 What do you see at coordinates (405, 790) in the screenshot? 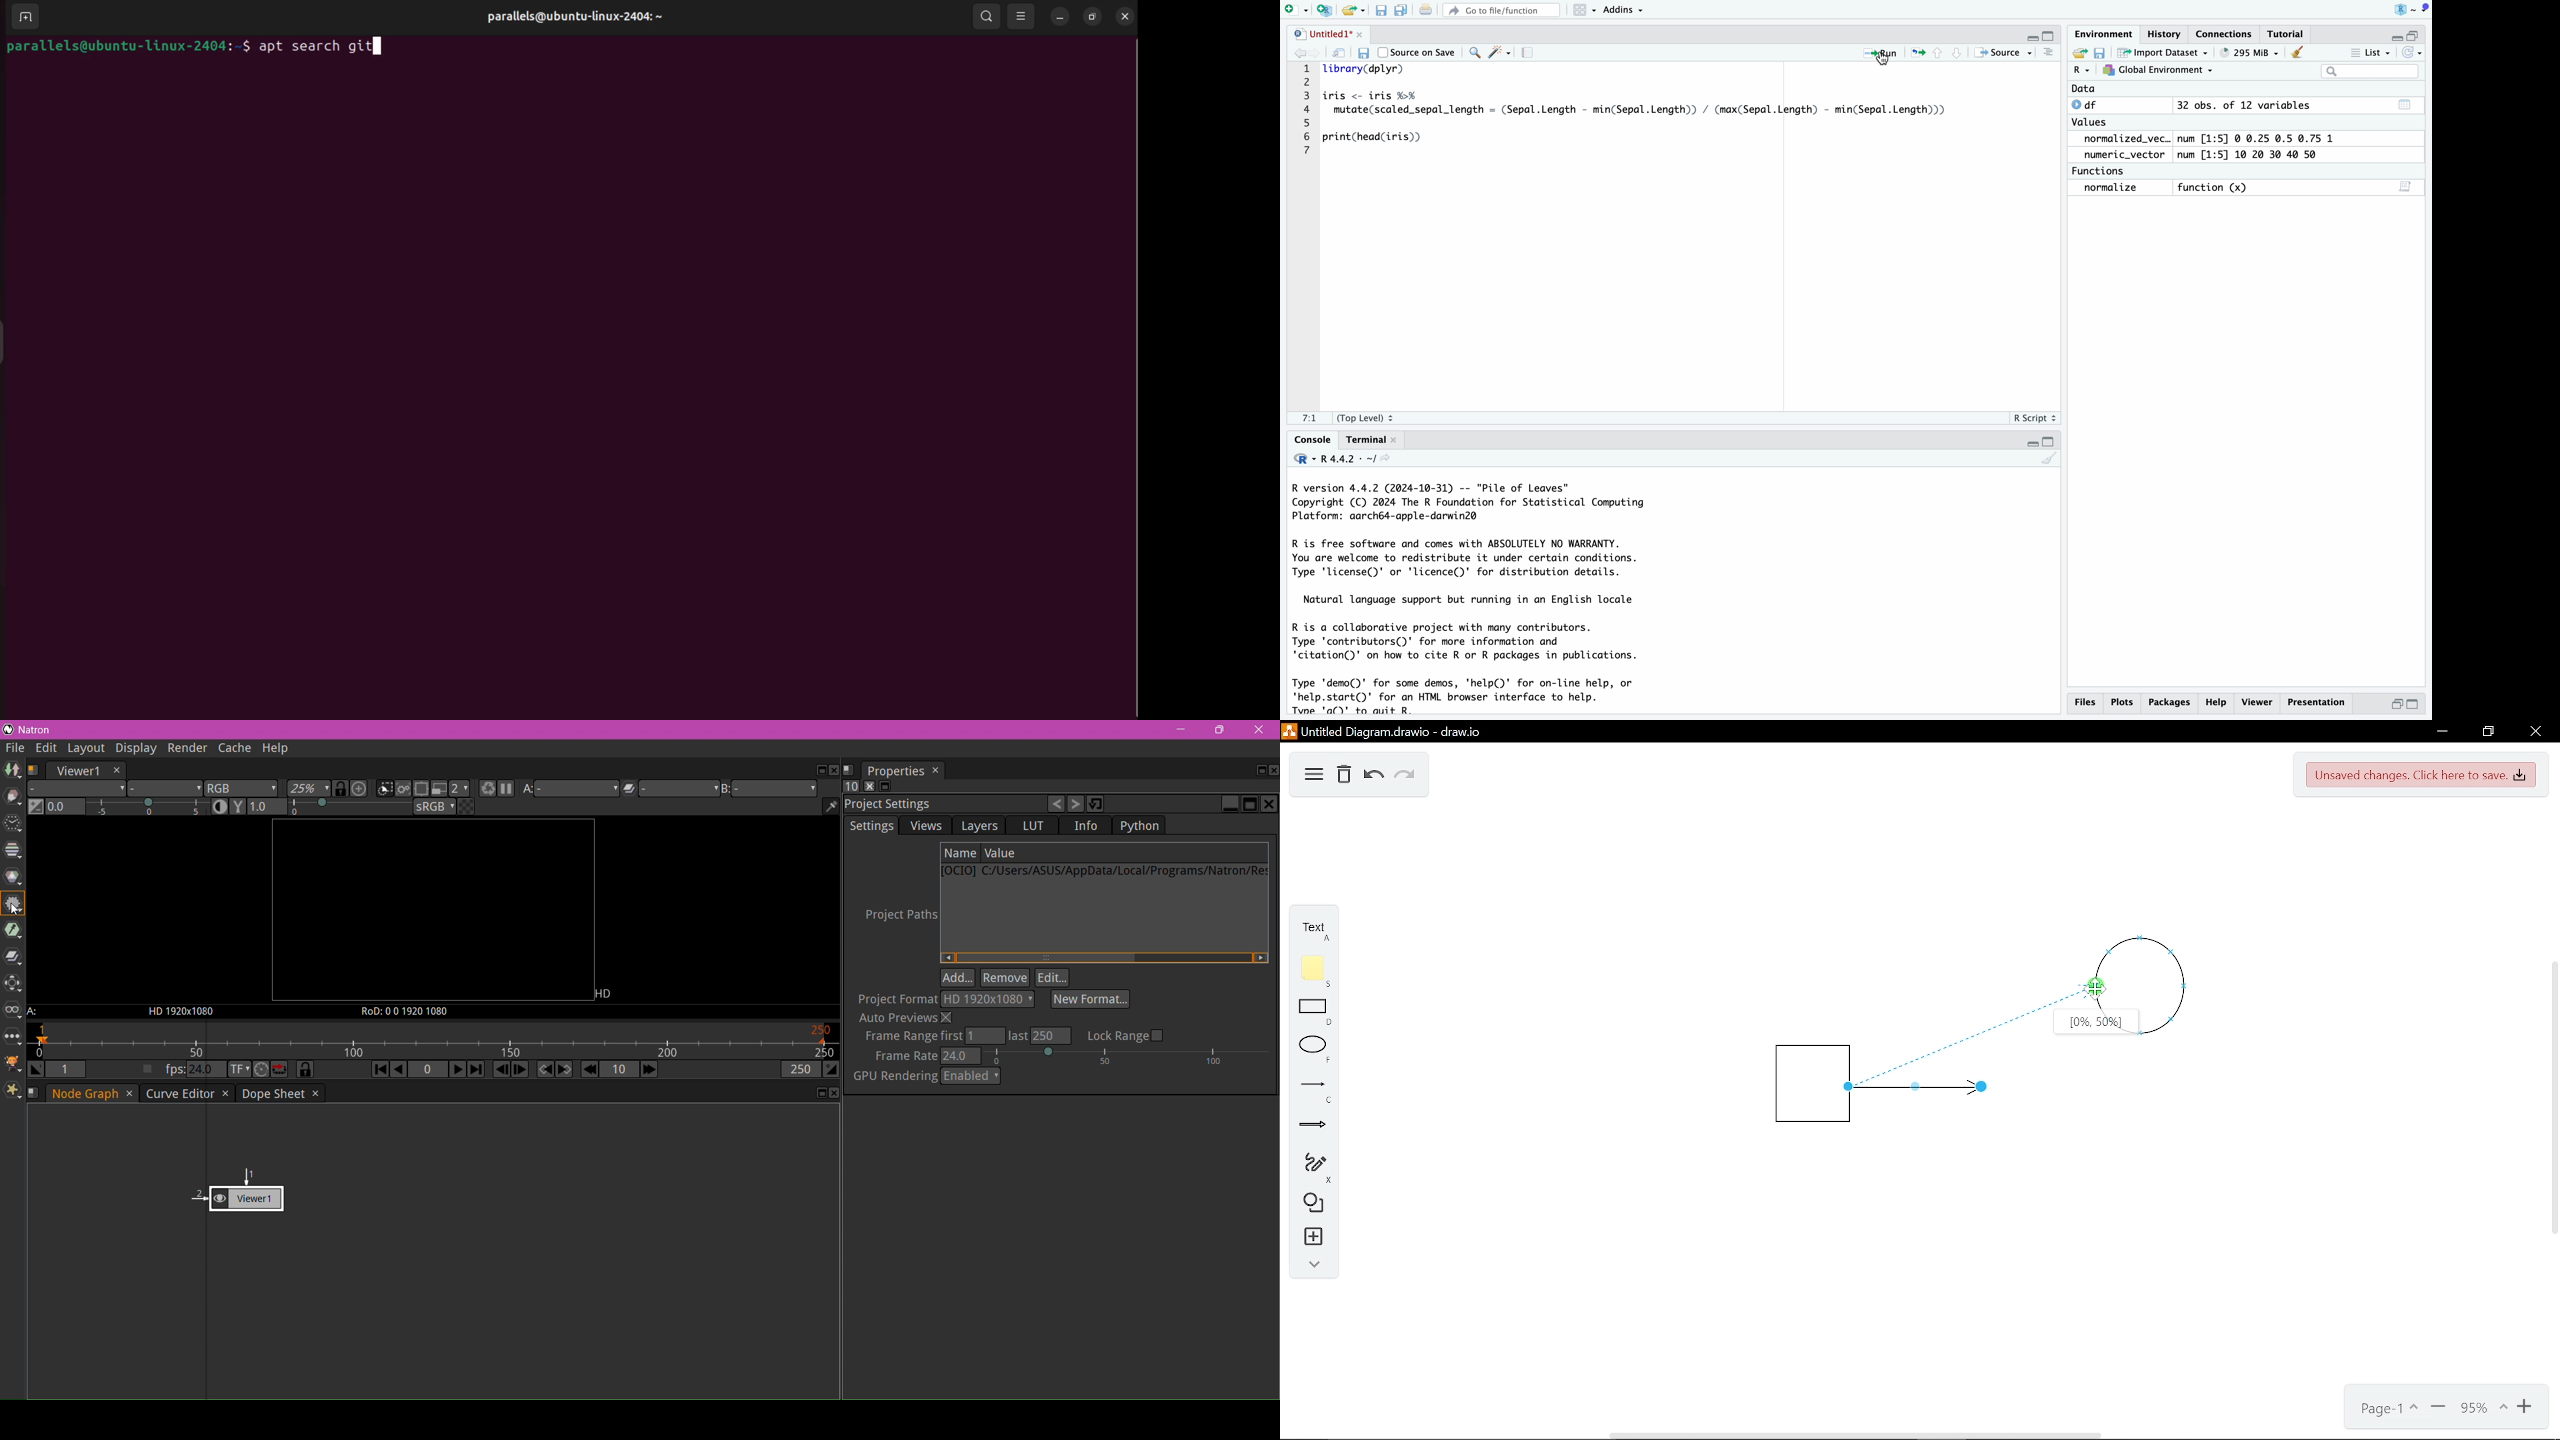
I see `When checked, the viewer will render the image in its entirety and not just the visibe portion` at bounding box center [405, 790].